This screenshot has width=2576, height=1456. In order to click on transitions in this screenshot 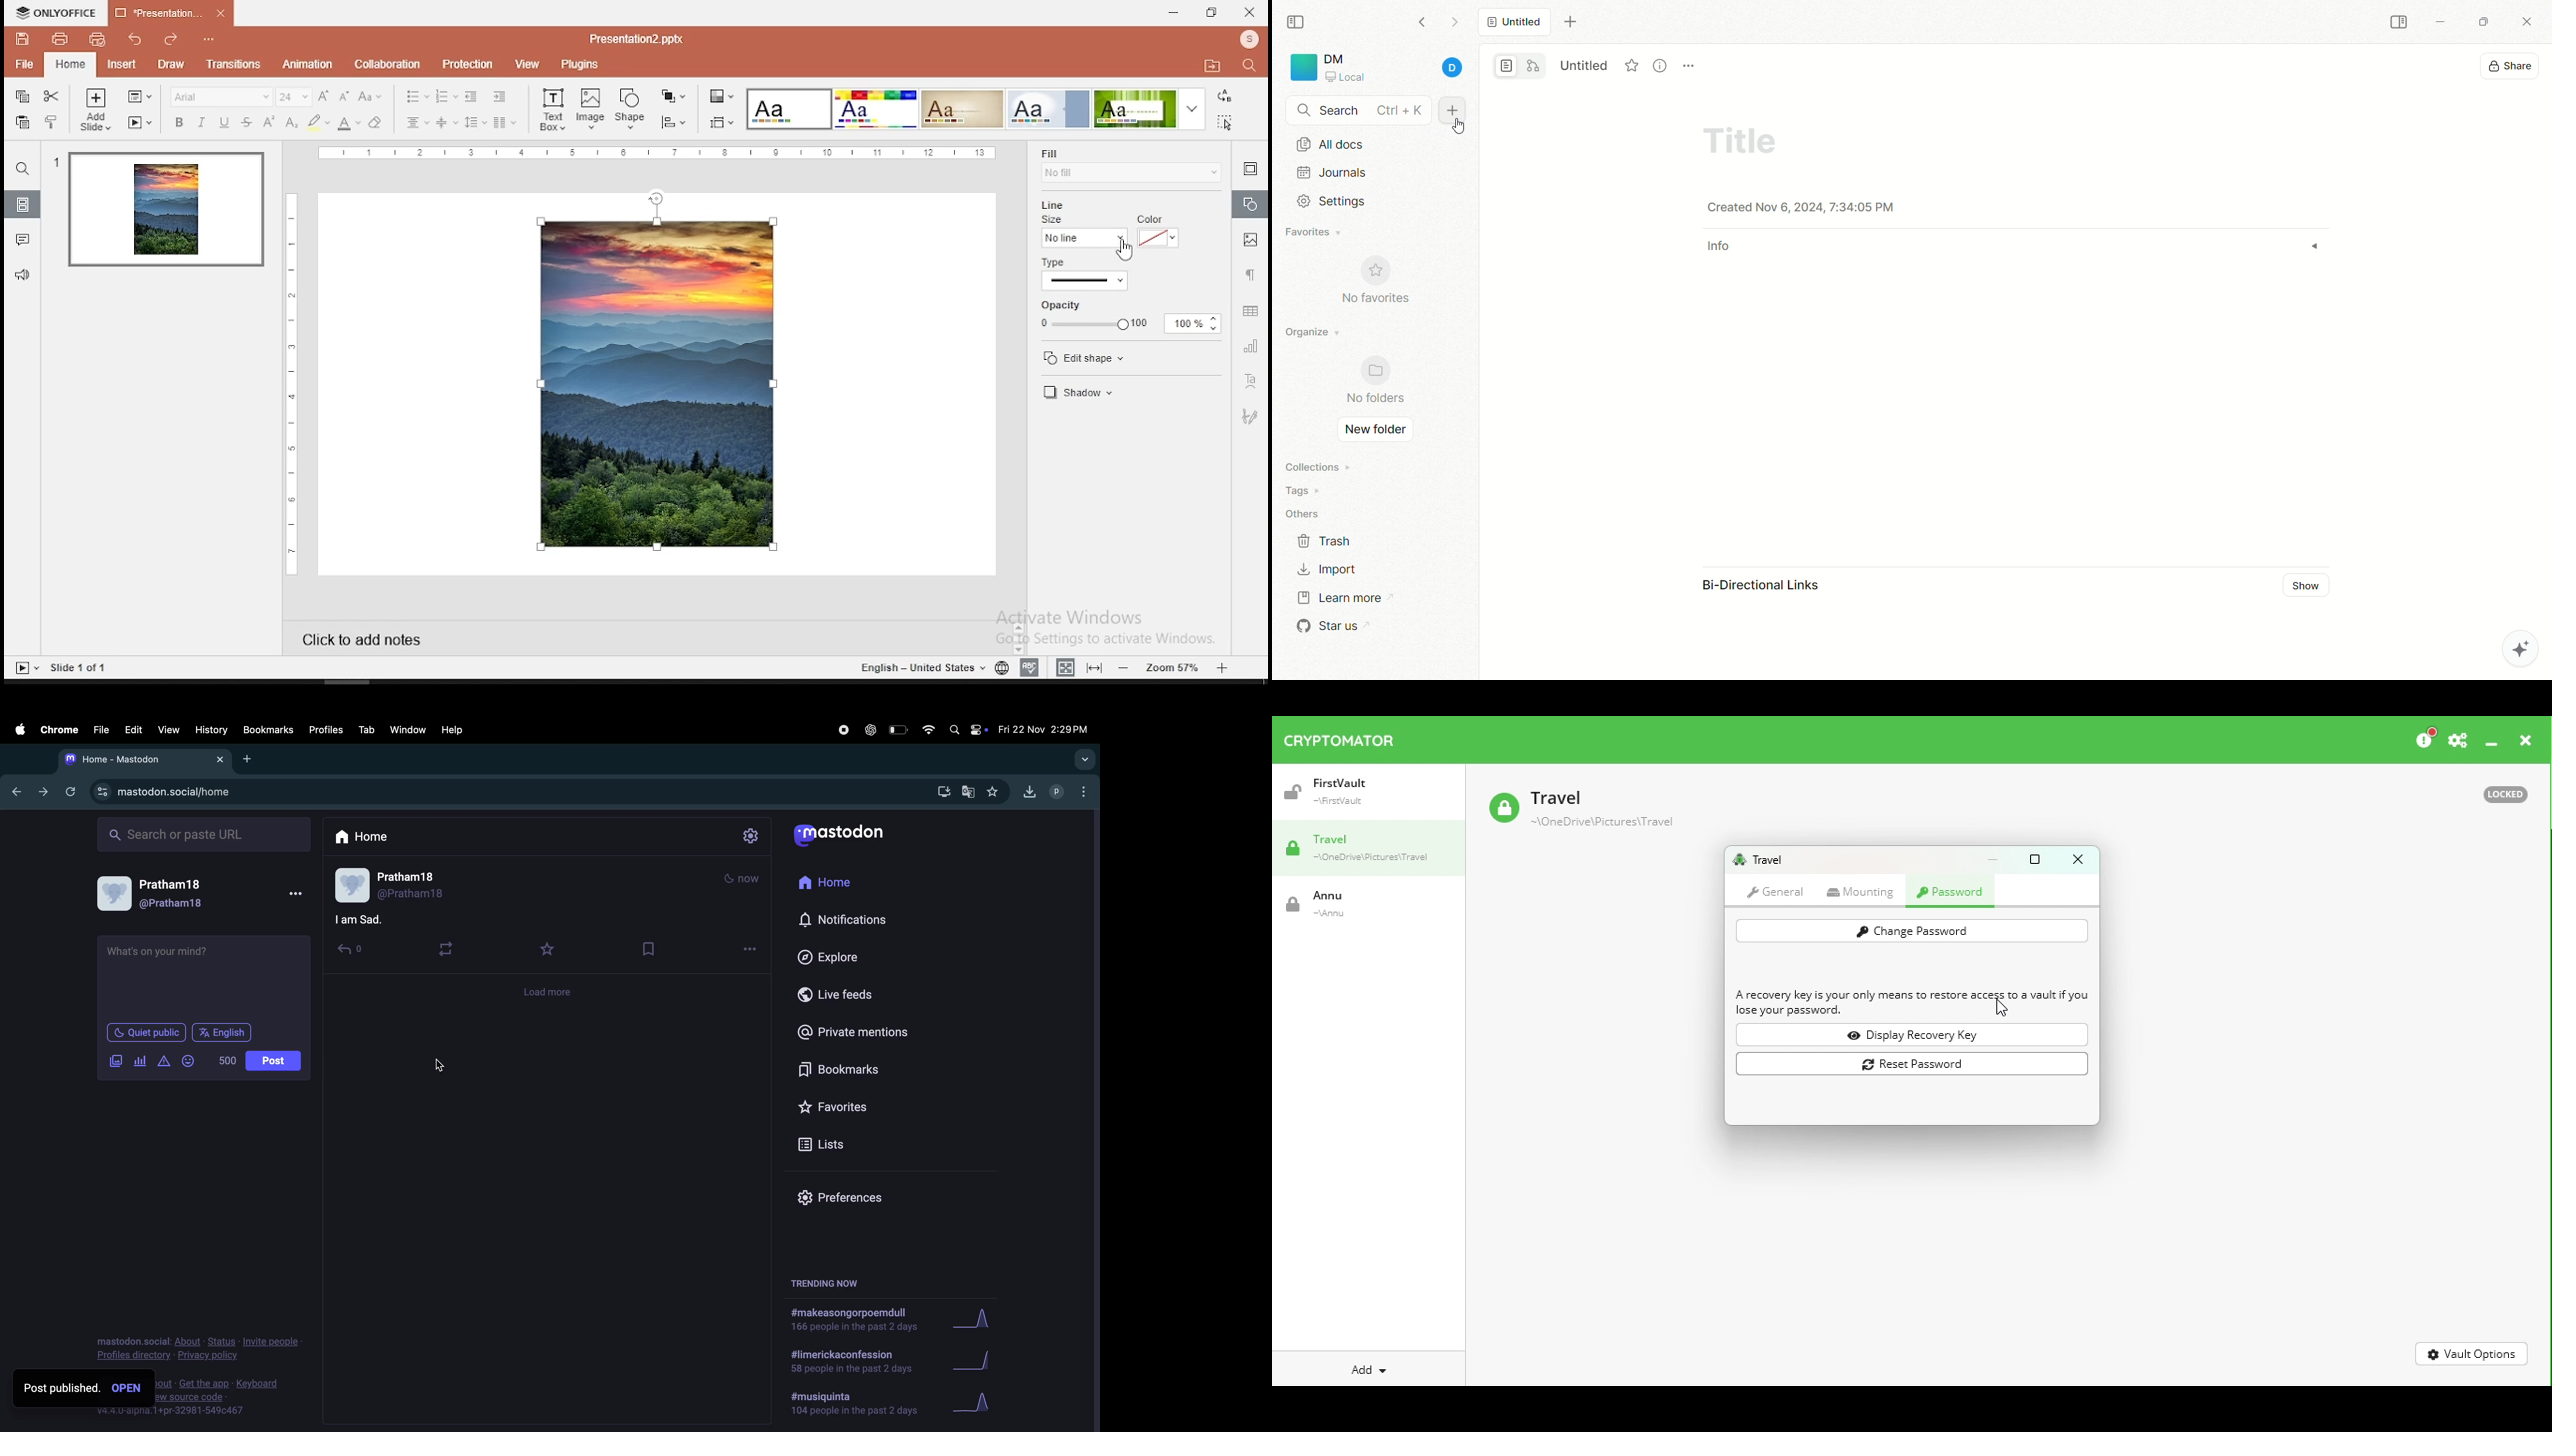, I will do `click(234, 66)`.